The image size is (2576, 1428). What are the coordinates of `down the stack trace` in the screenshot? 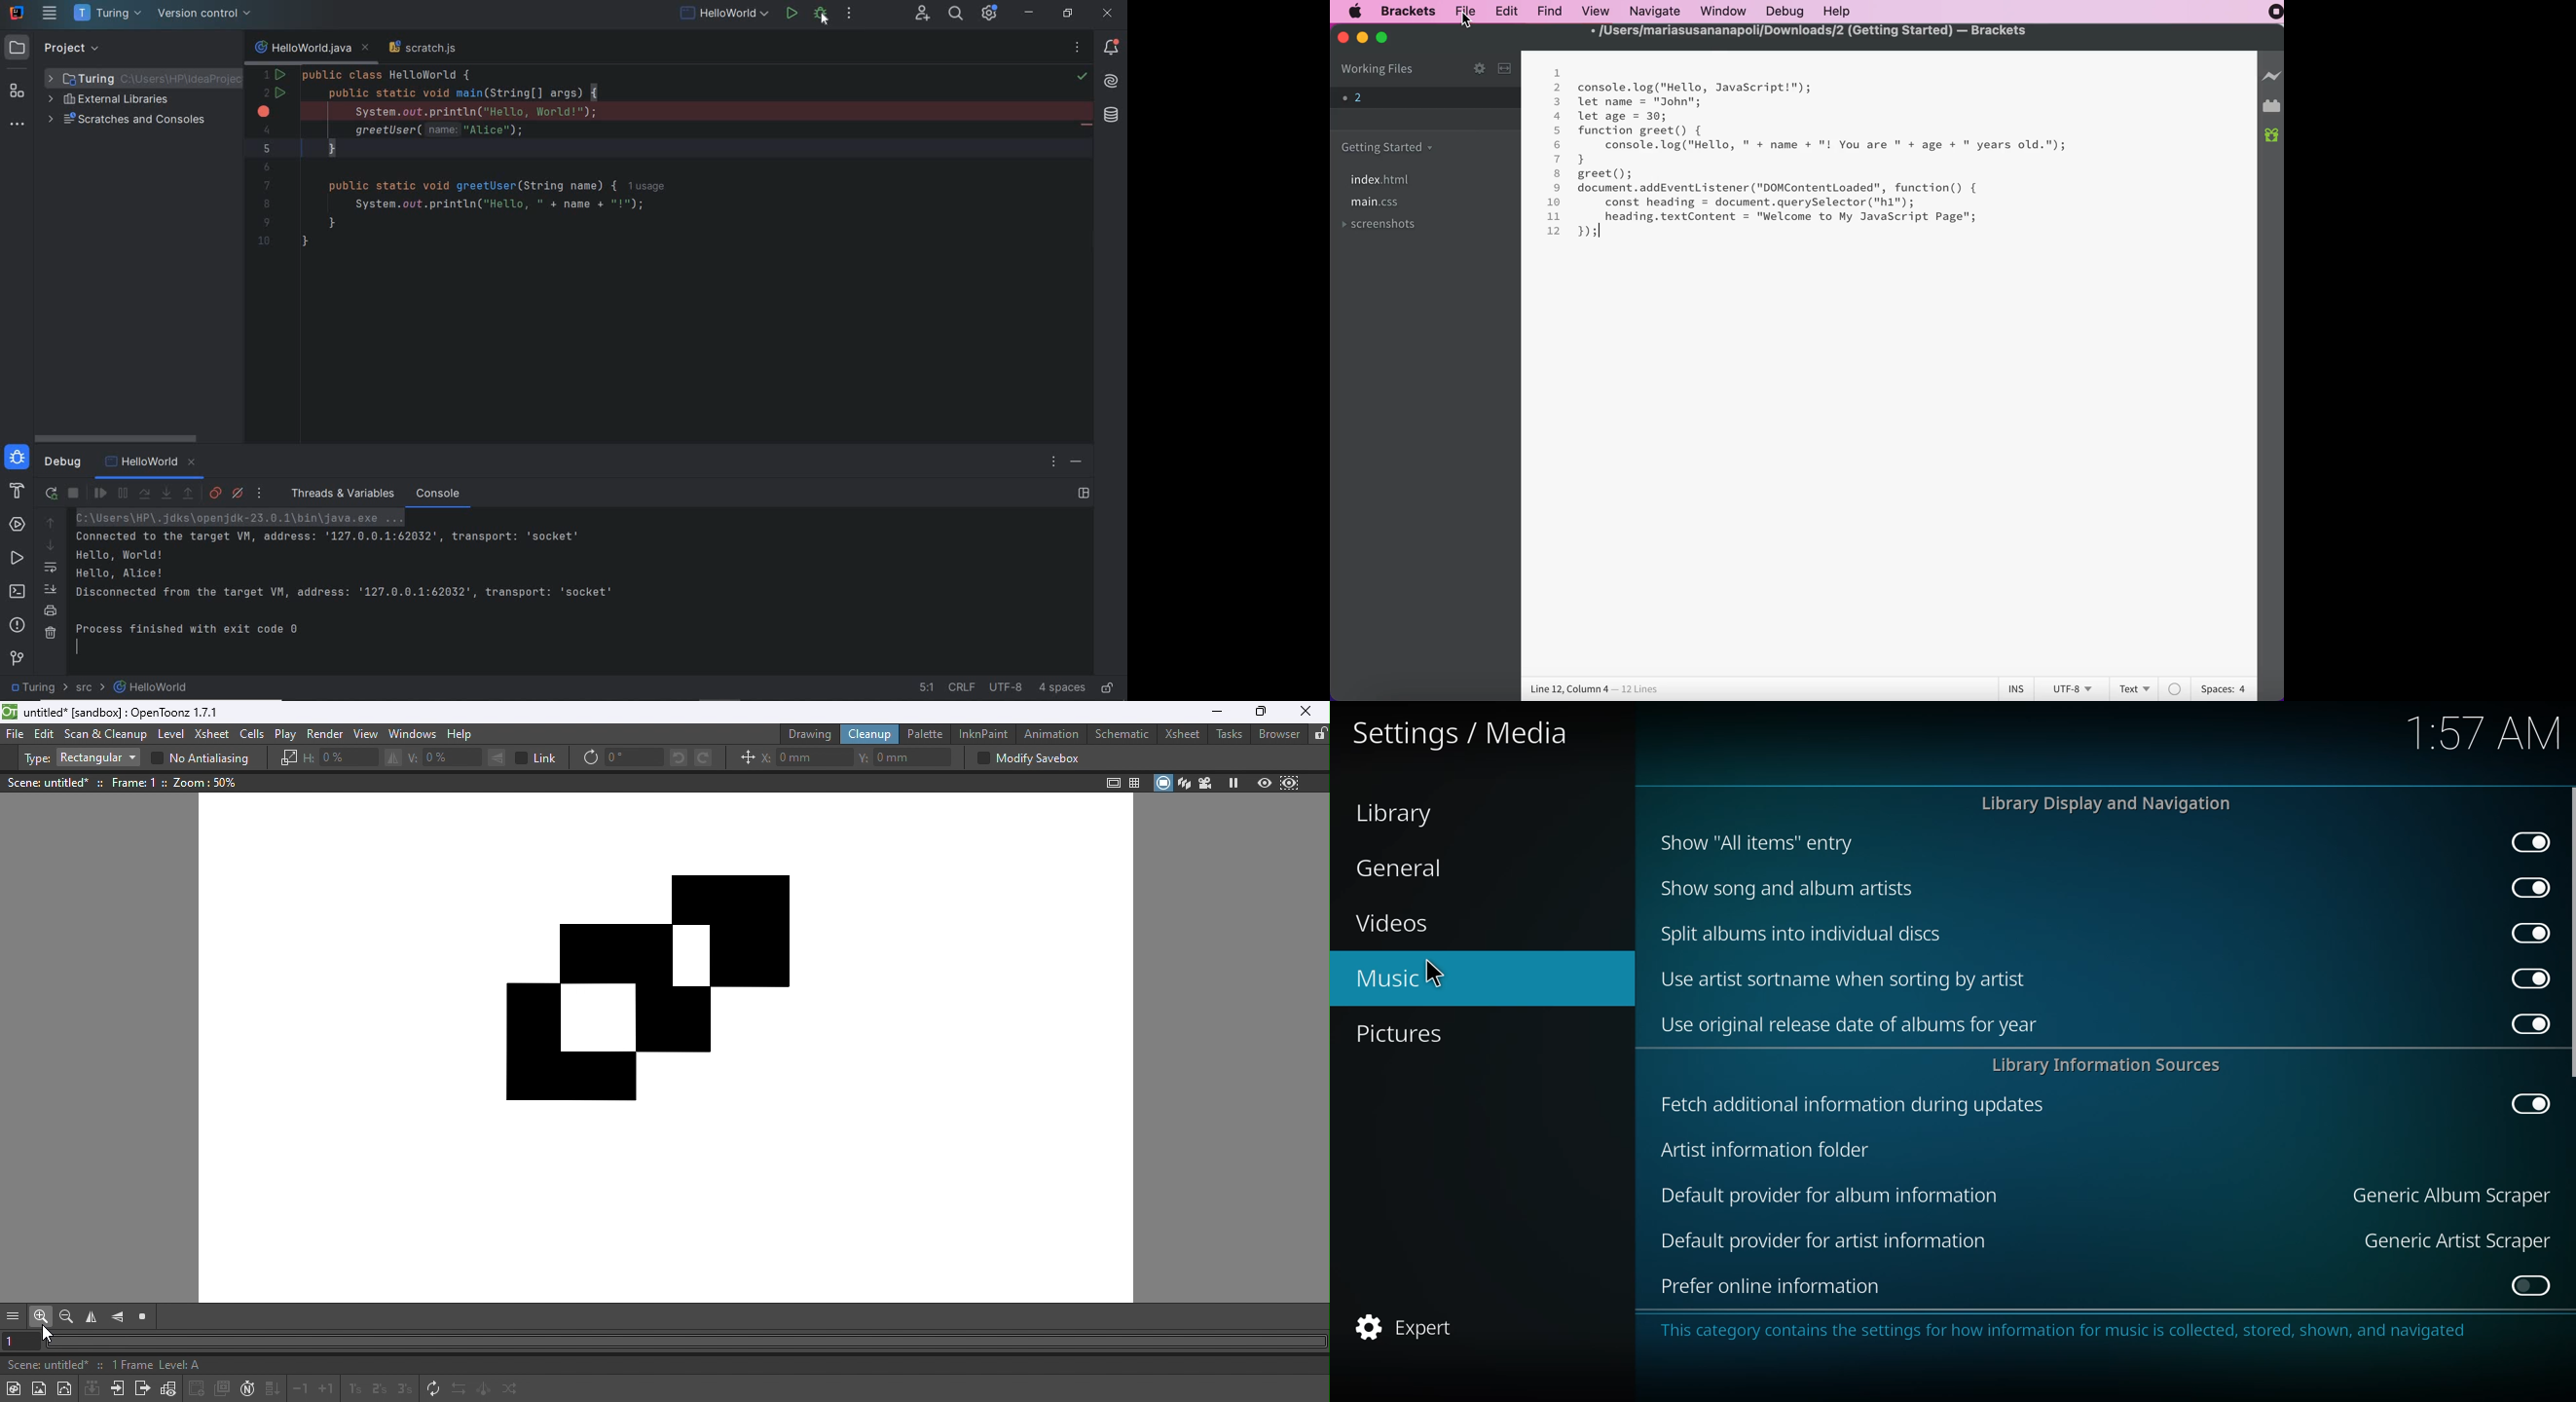 It's located at (50, 546).